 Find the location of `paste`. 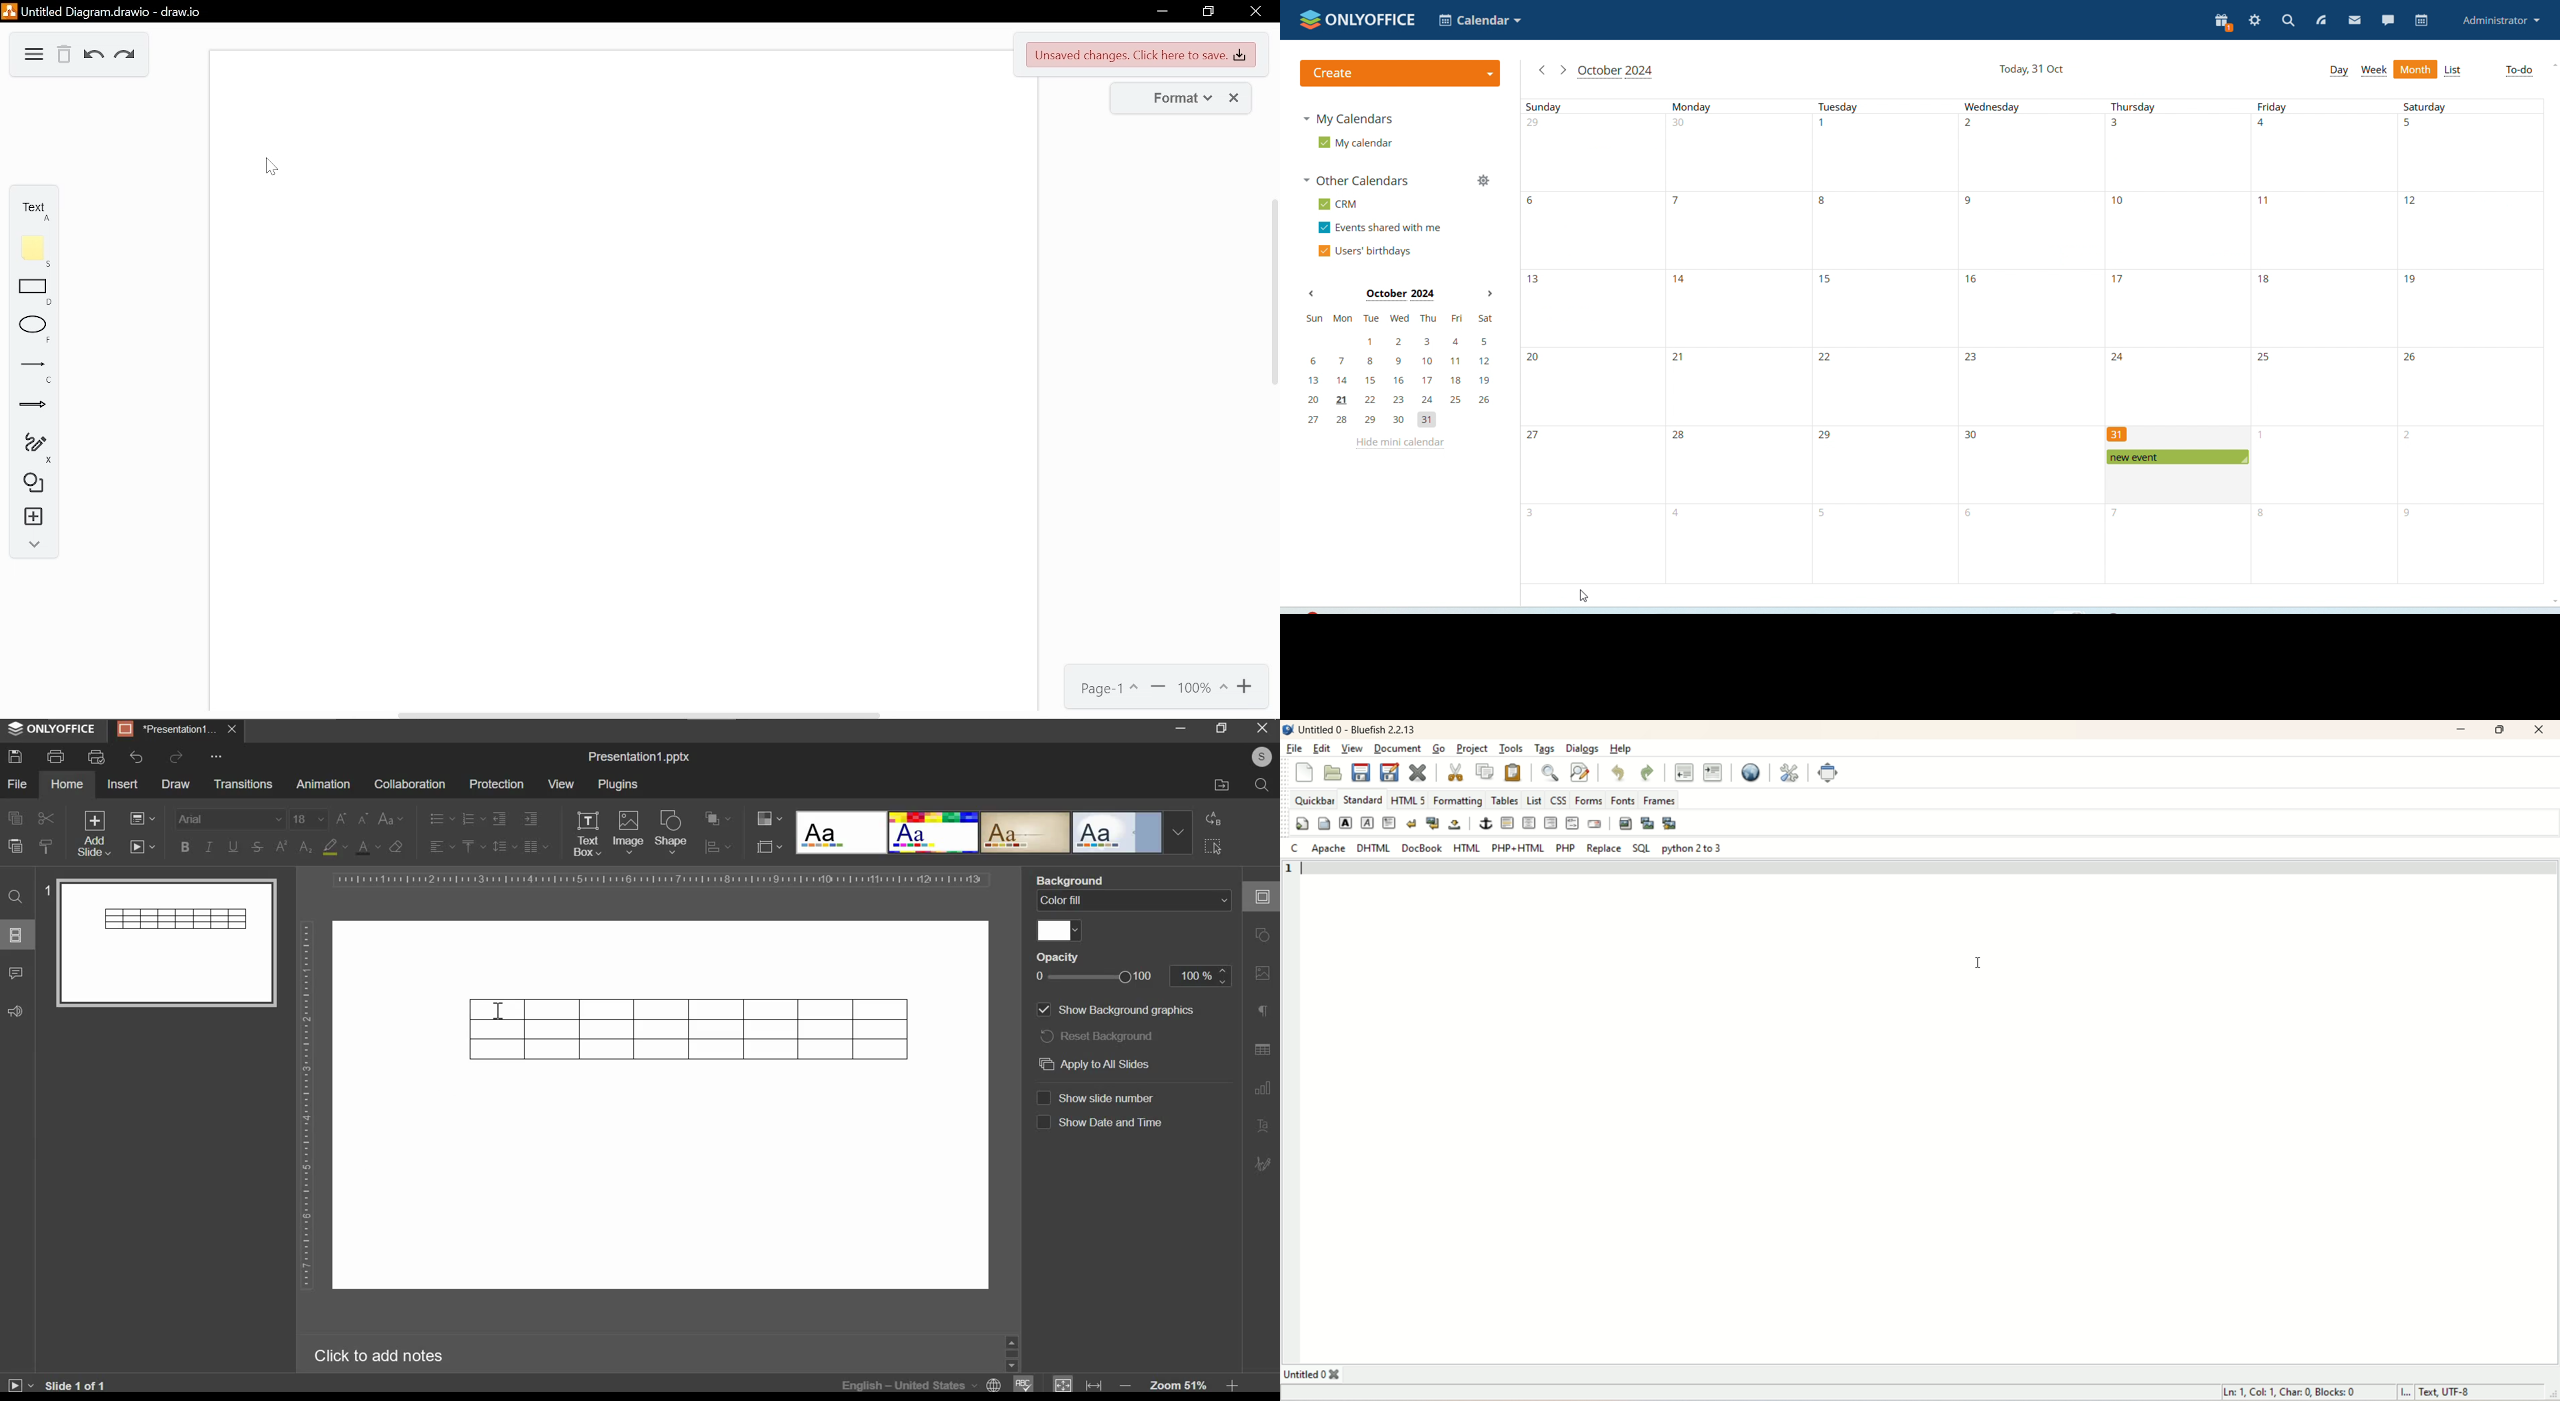

paste is located at coordinates (15, 845).